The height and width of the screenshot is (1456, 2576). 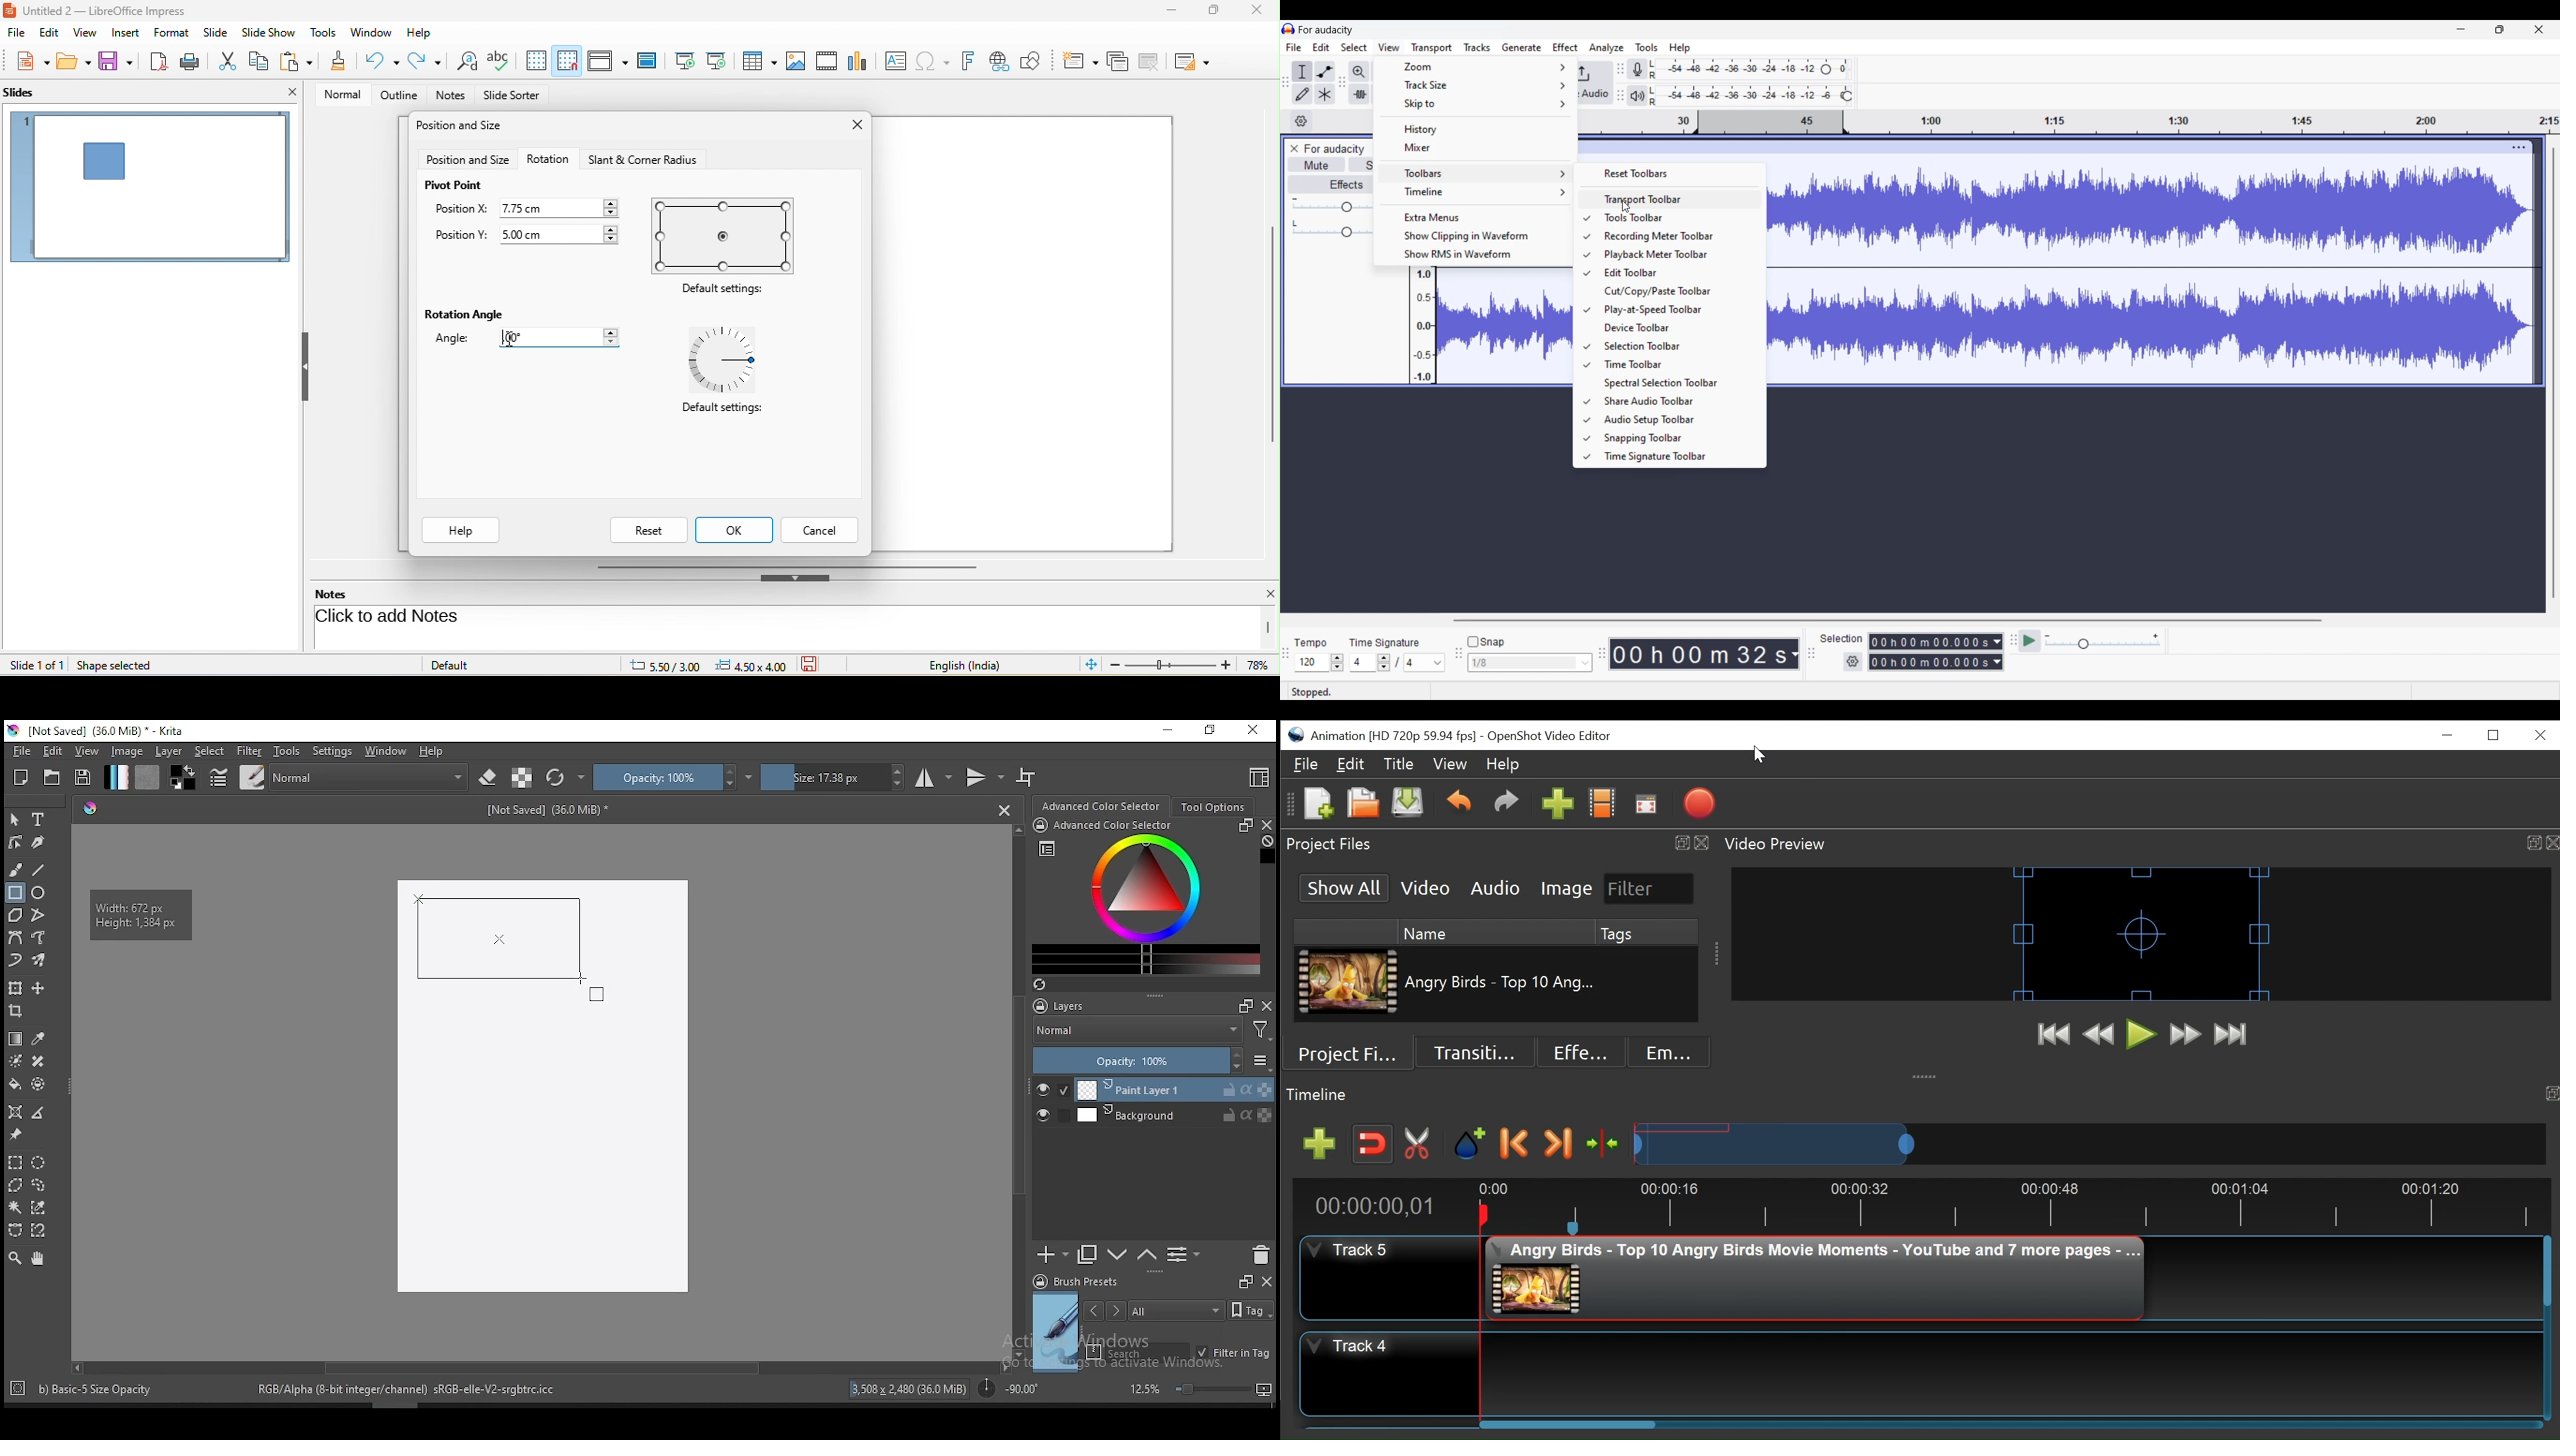 What do you see at coordinates (1676, 345) in the screenshot?
I see `Selection toolbar` at bounding box center [1676, 345].